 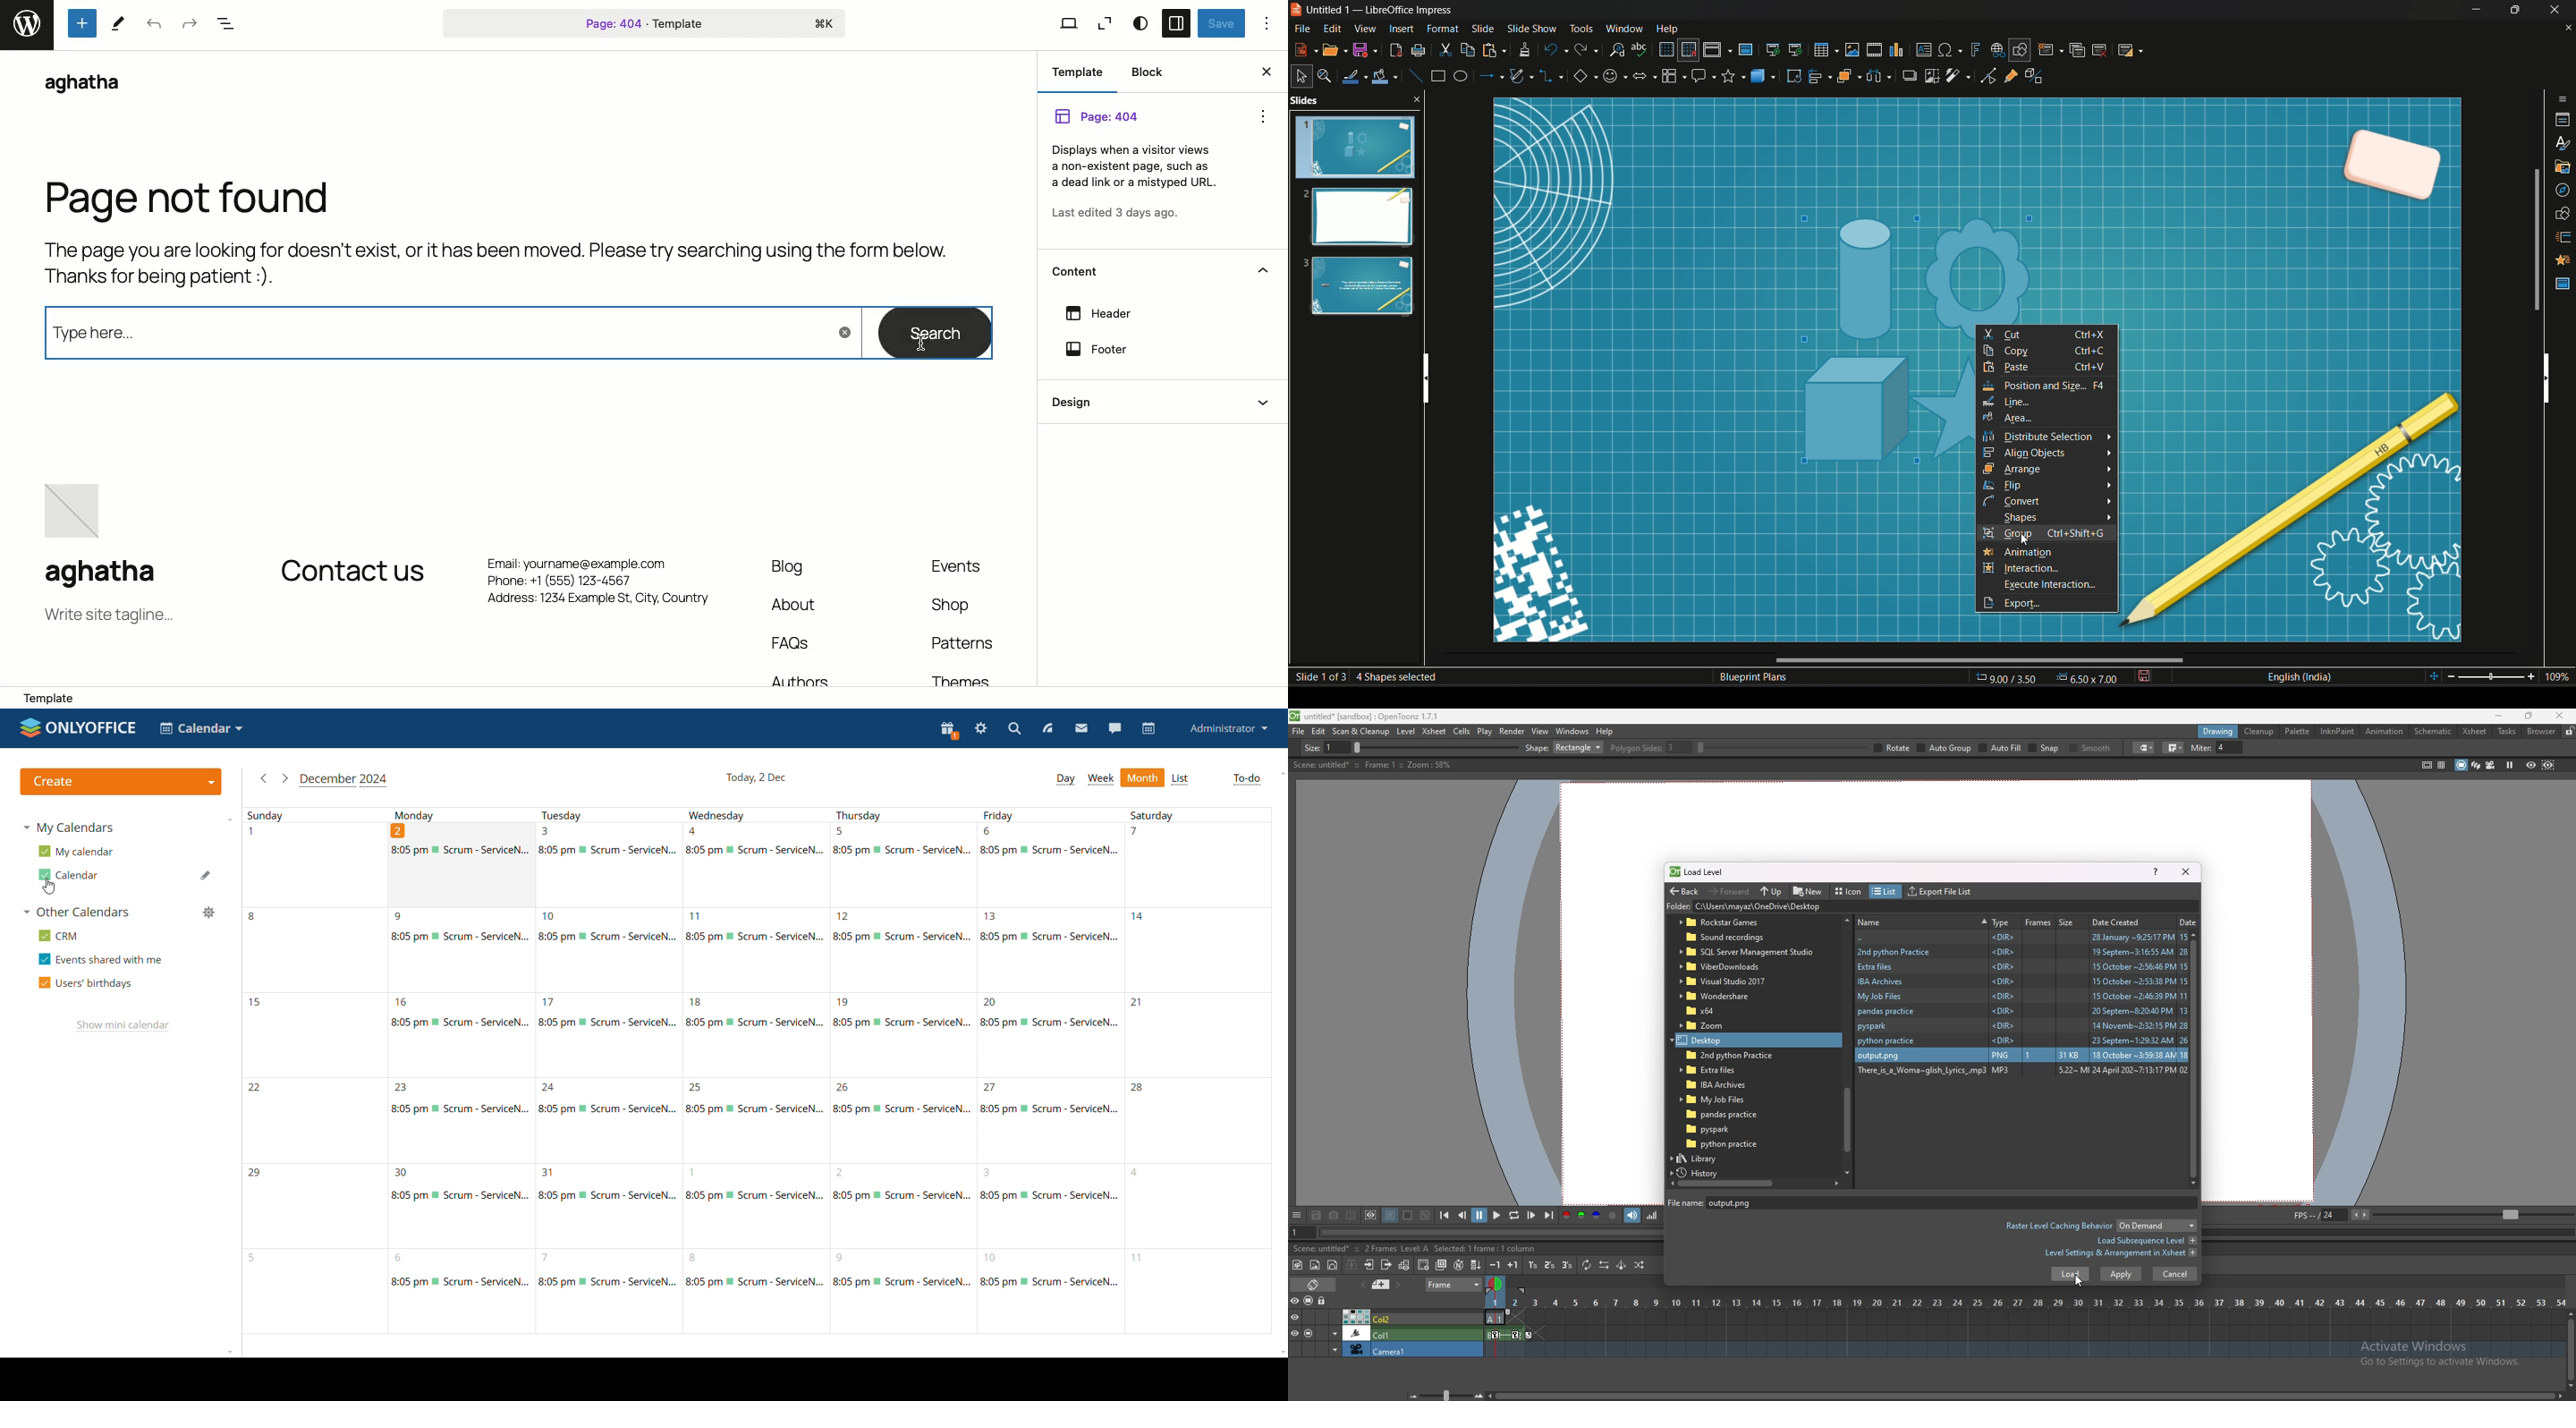 What do you see at coordinates (2431, 1214) in the screenshot?
I see `fps` at bounding box center [2431, 1214].